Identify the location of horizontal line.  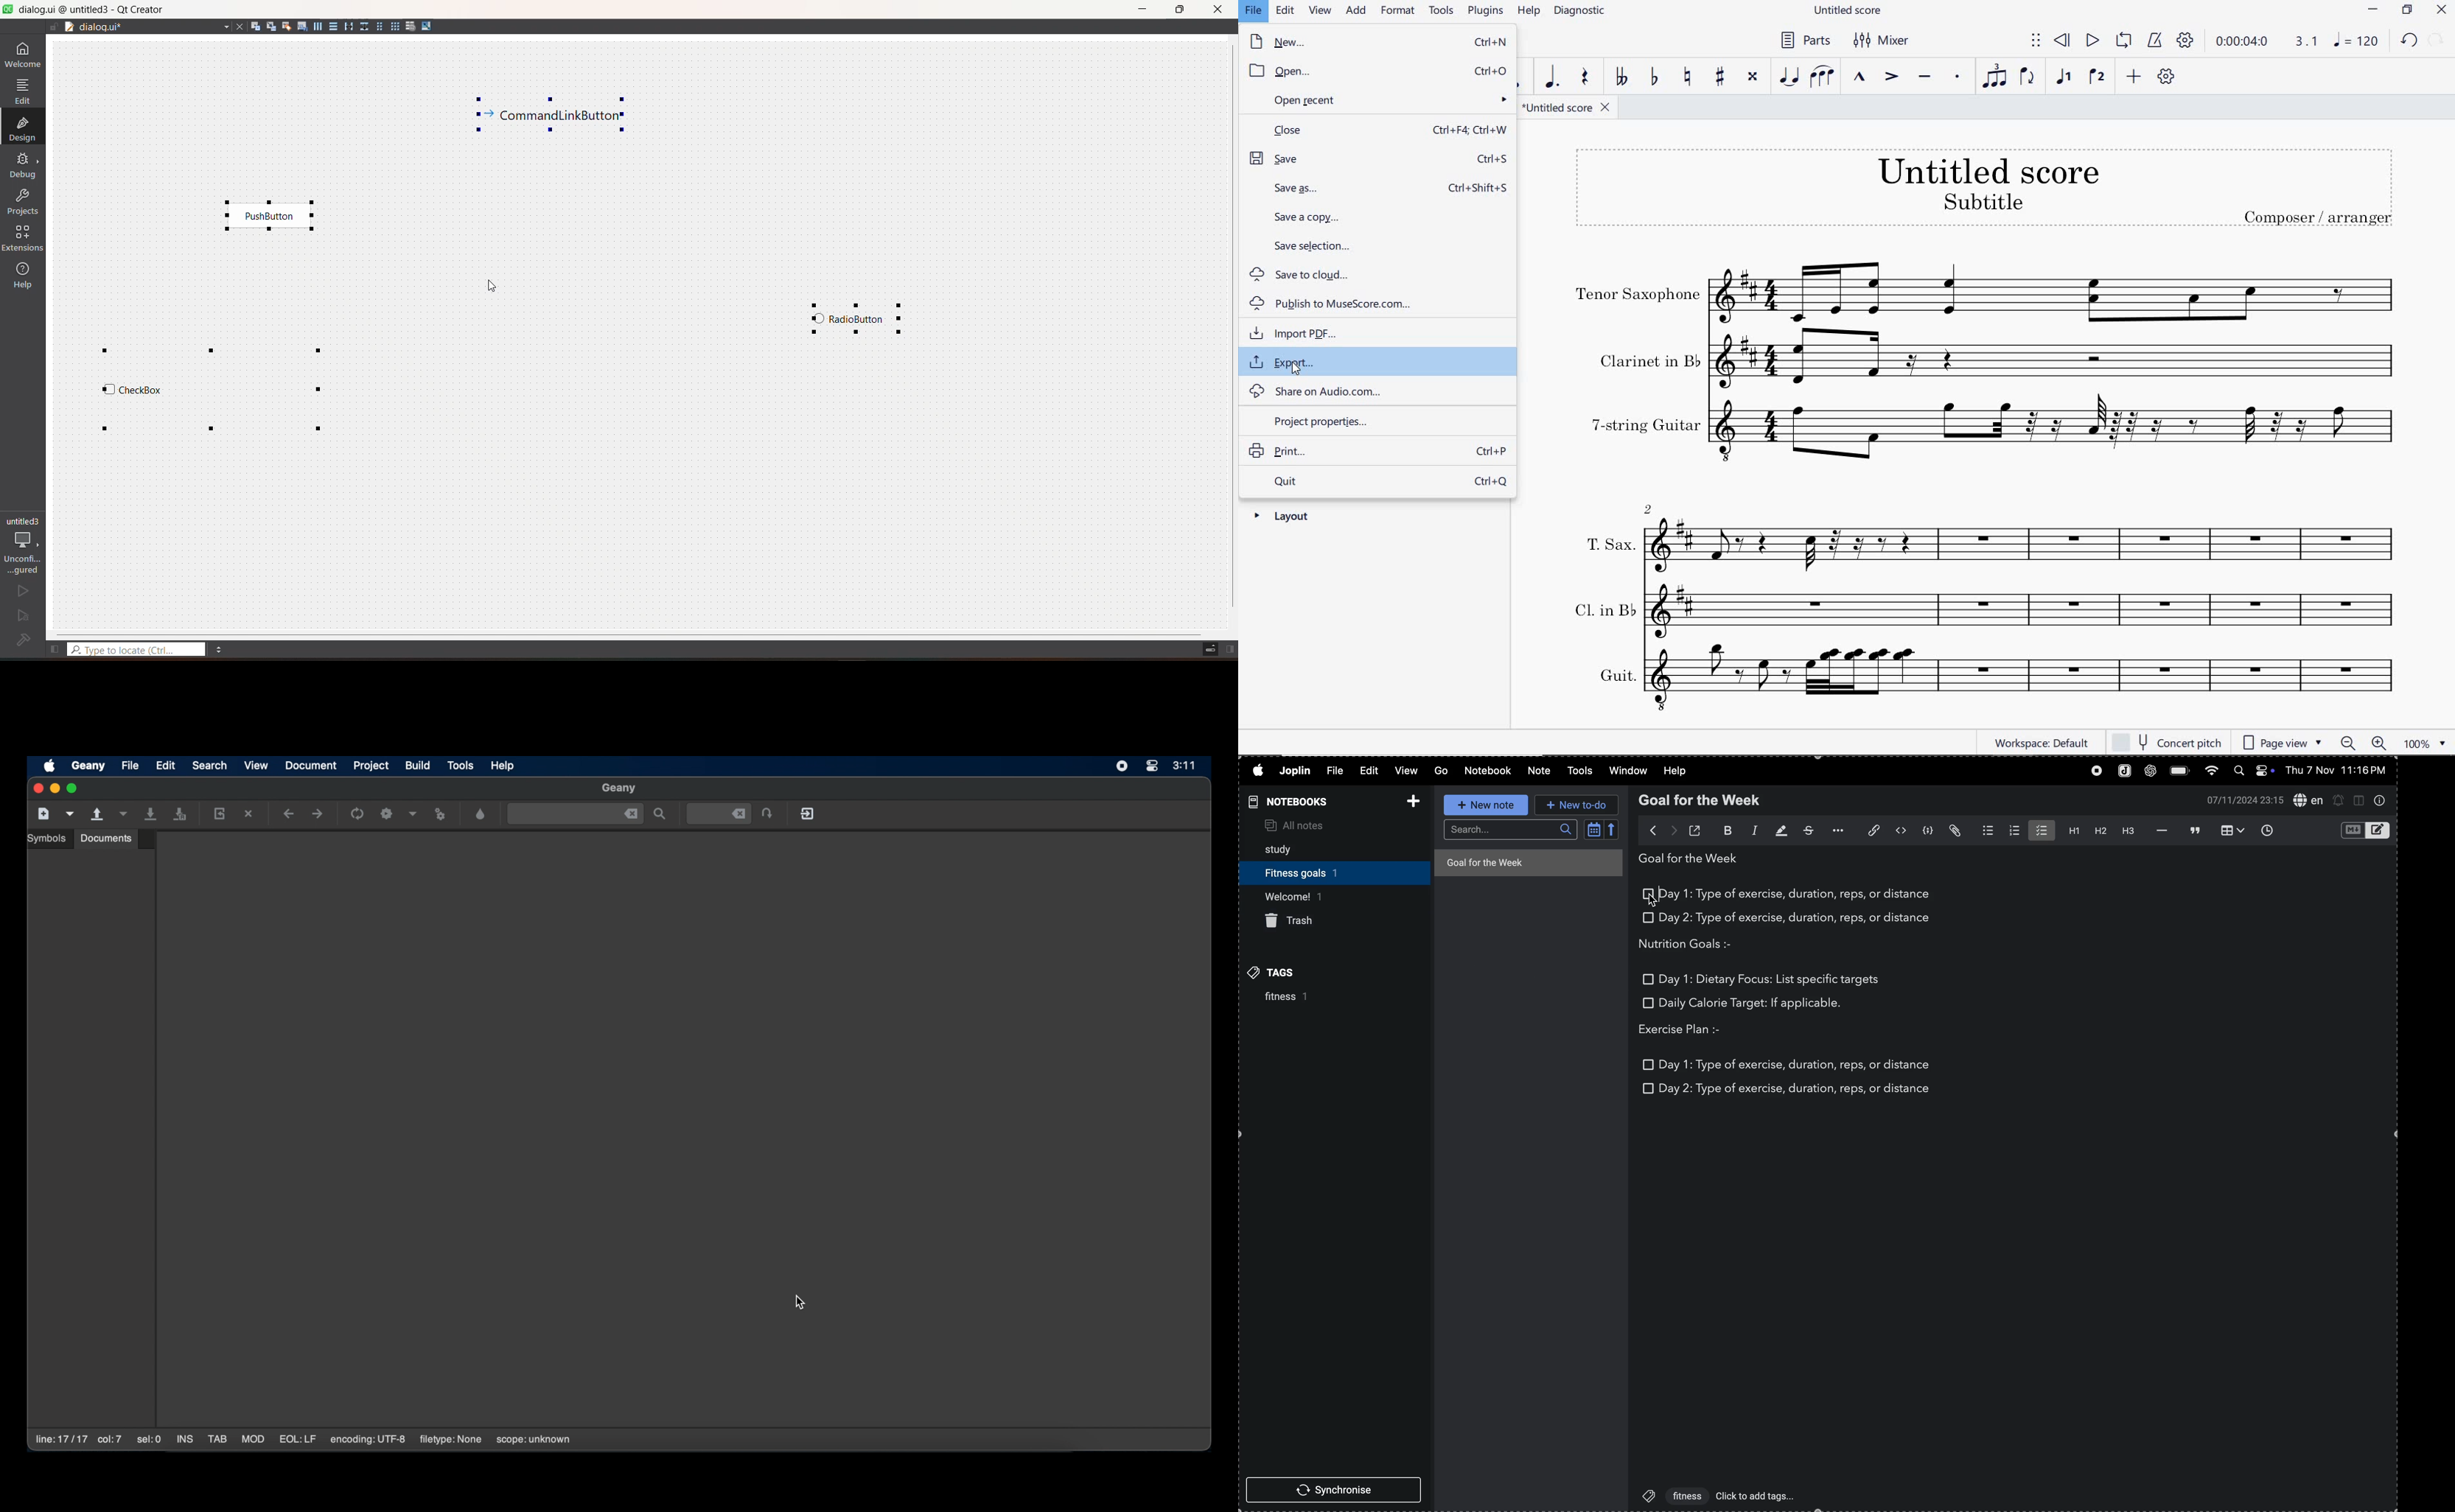
(2158, 830).